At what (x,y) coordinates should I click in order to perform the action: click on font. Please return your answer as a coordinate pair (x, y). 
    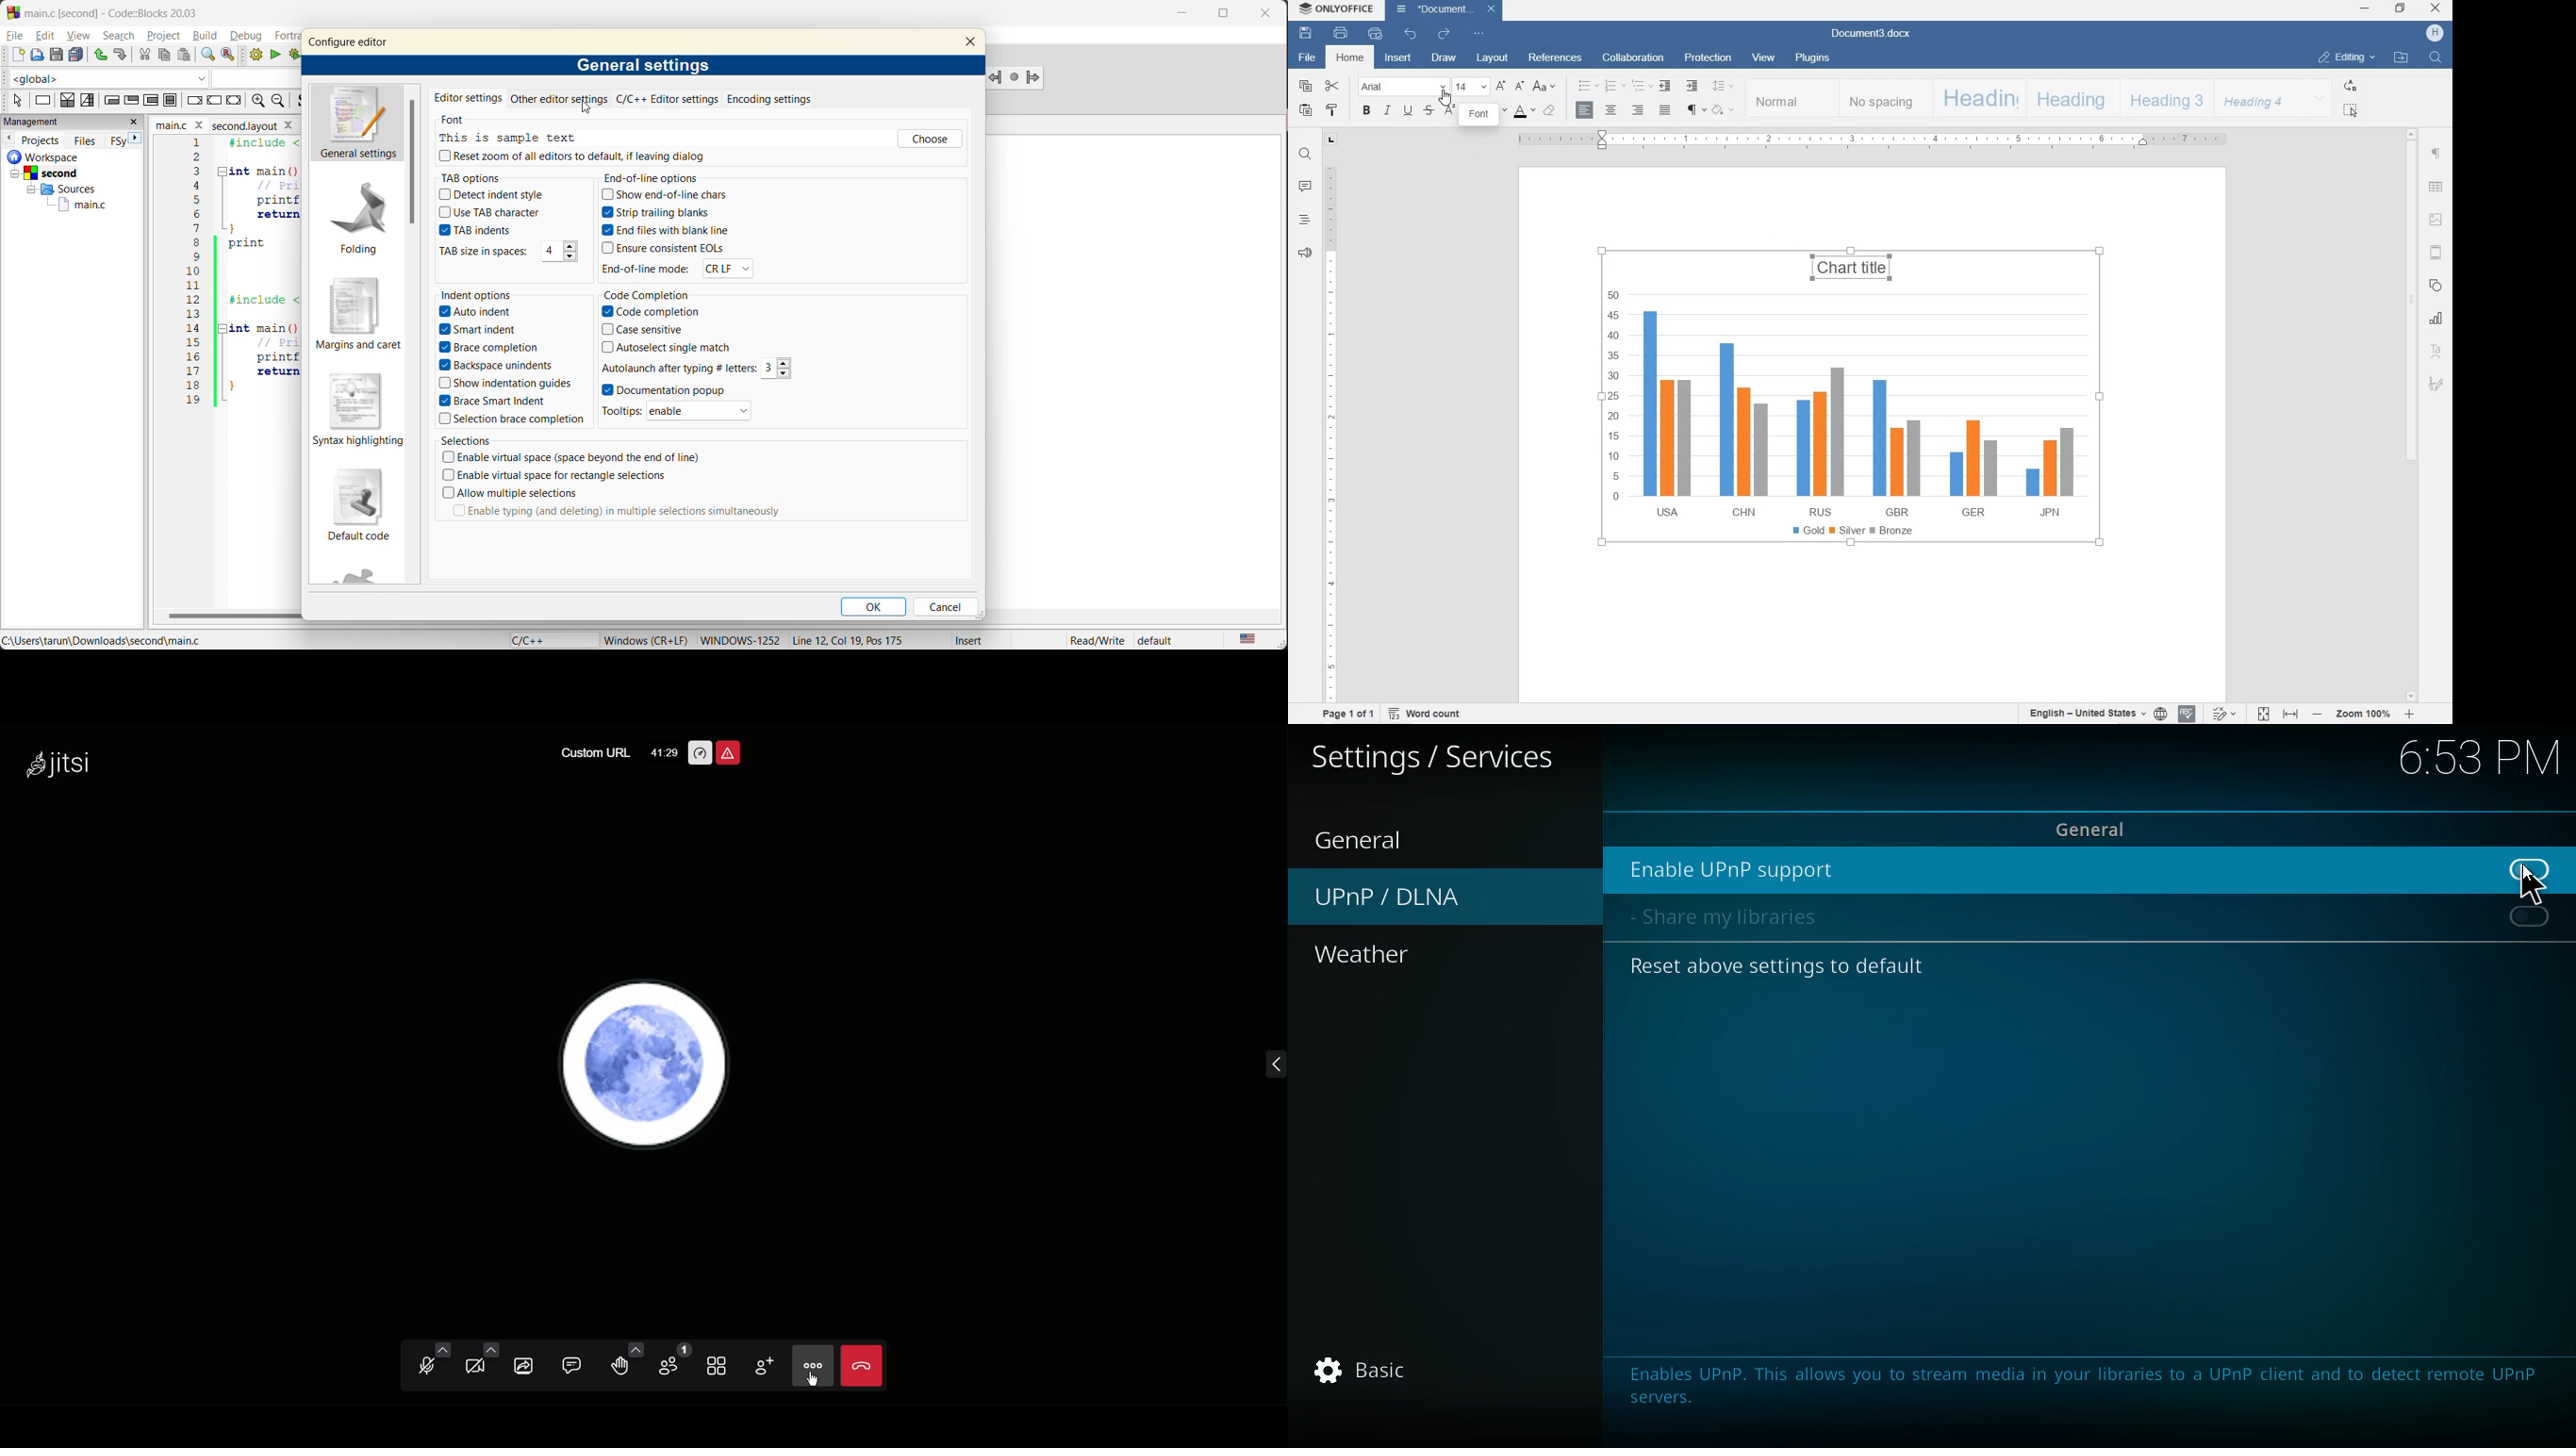
    Looking at the image, I should click on (459, 121).